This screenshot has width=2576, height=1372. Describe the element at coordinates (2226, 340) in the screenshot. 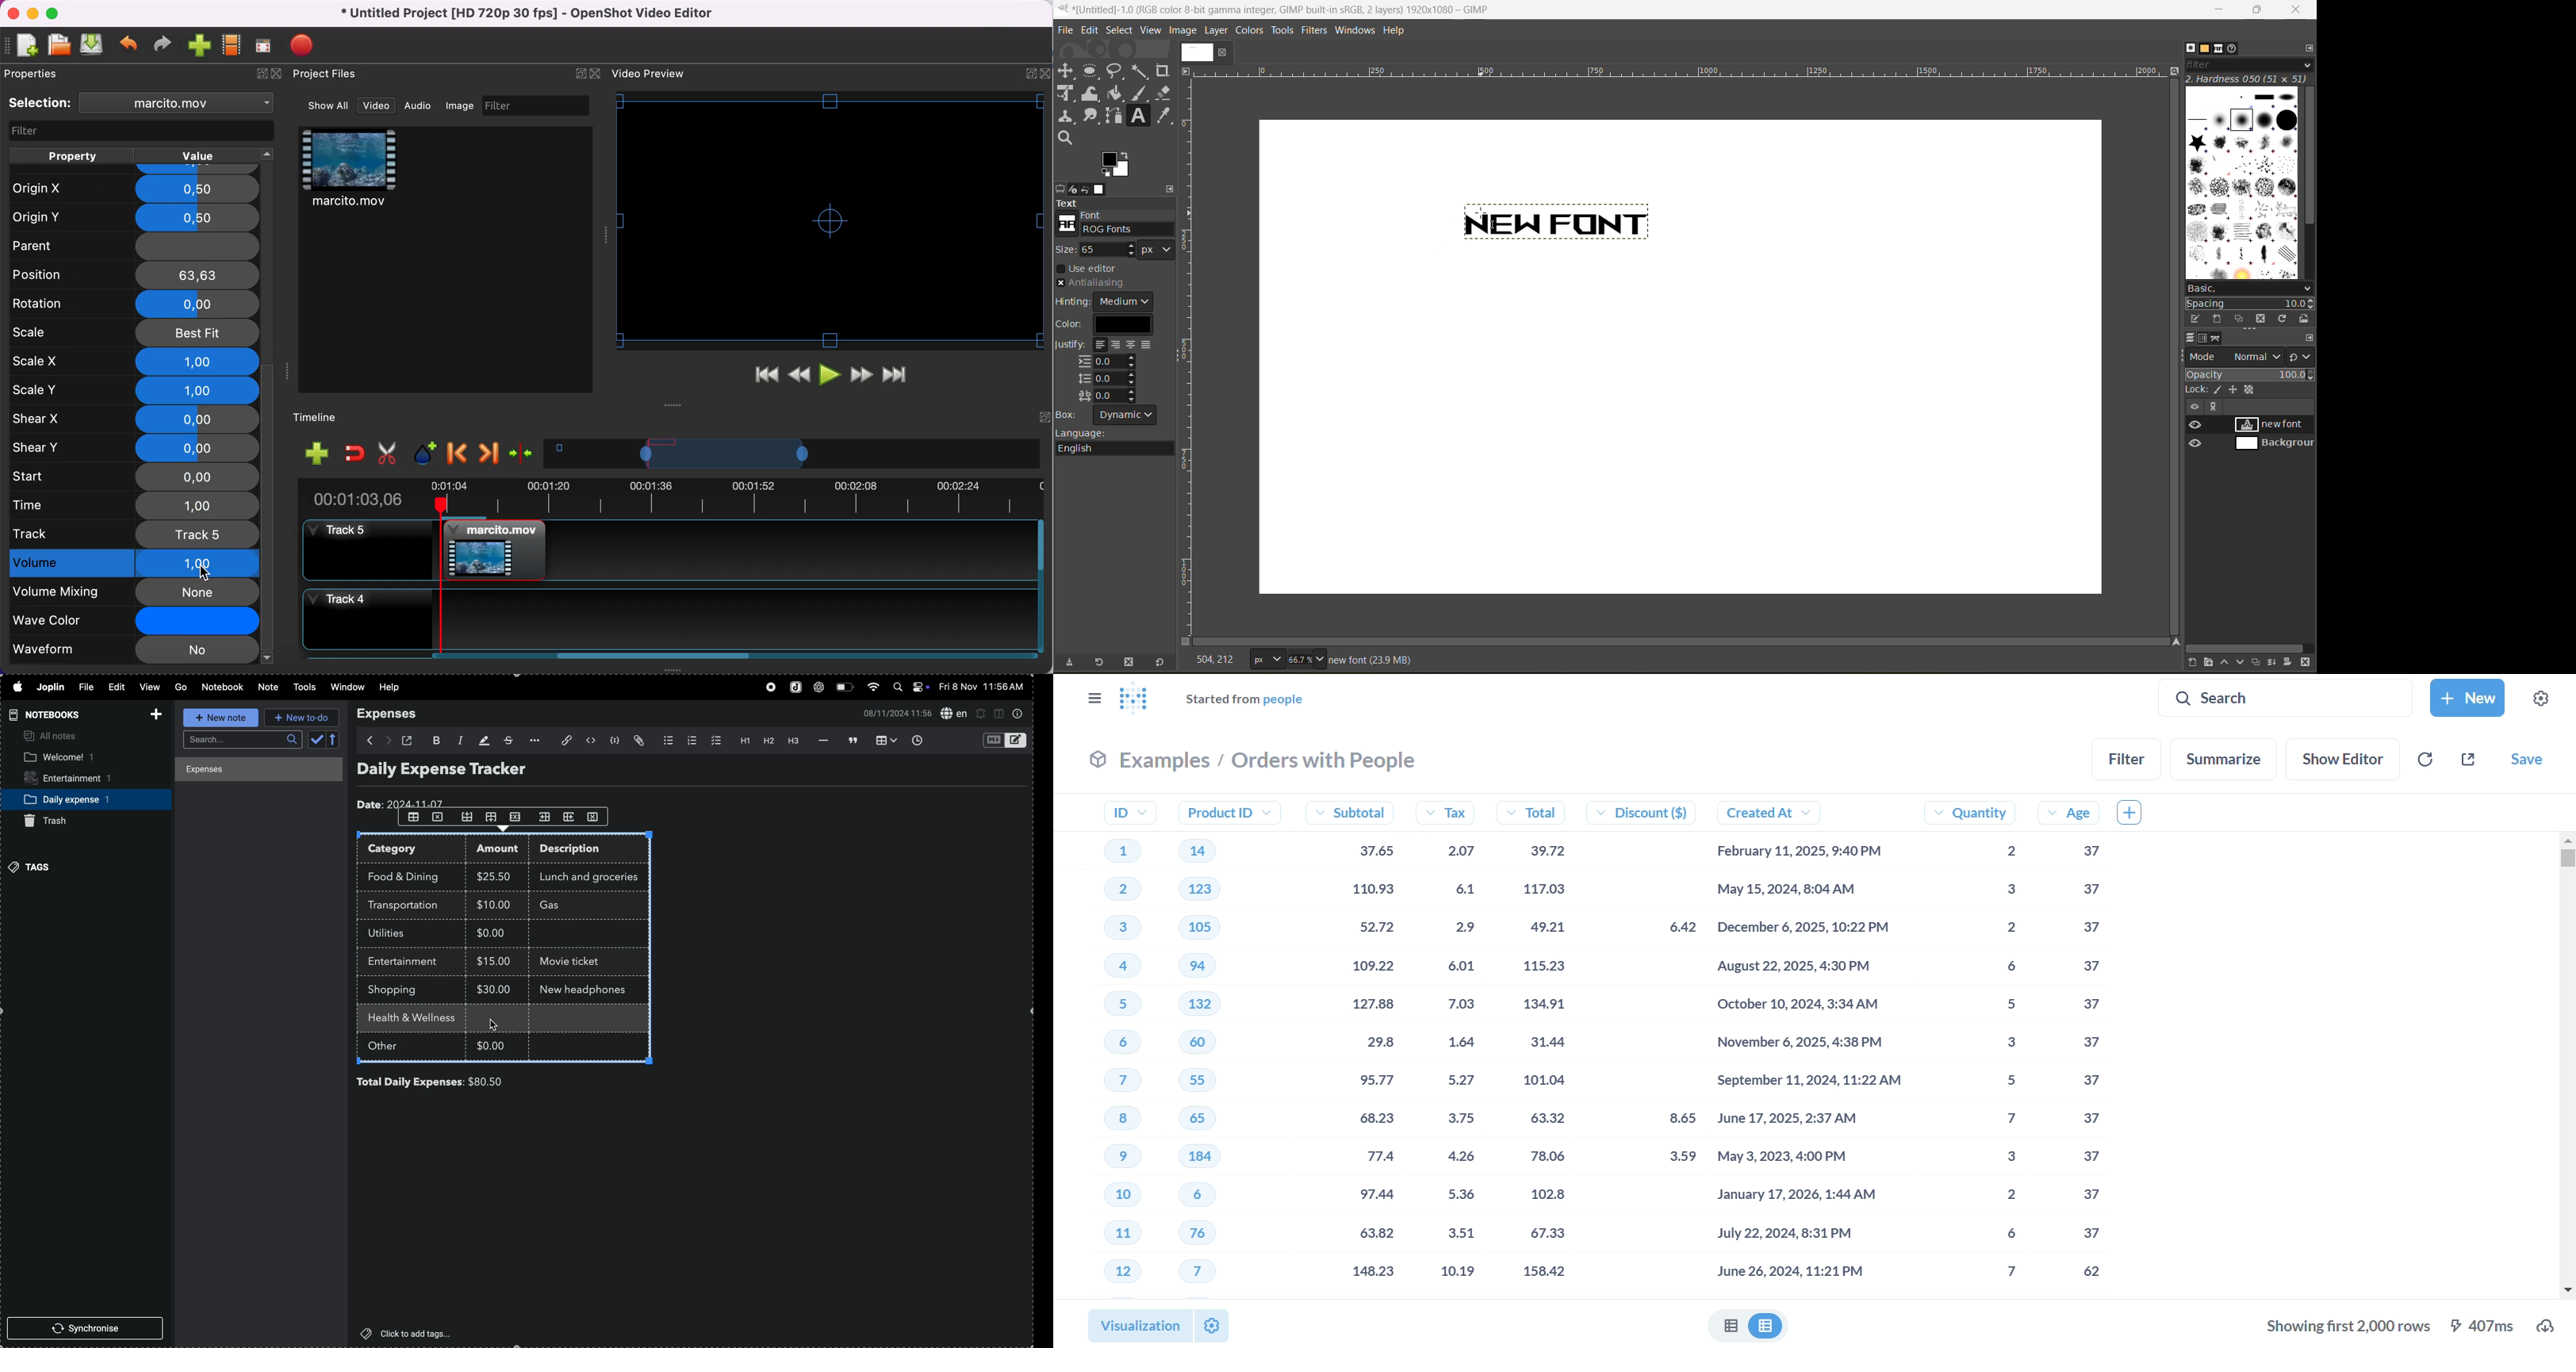

I see `paths` at that location.